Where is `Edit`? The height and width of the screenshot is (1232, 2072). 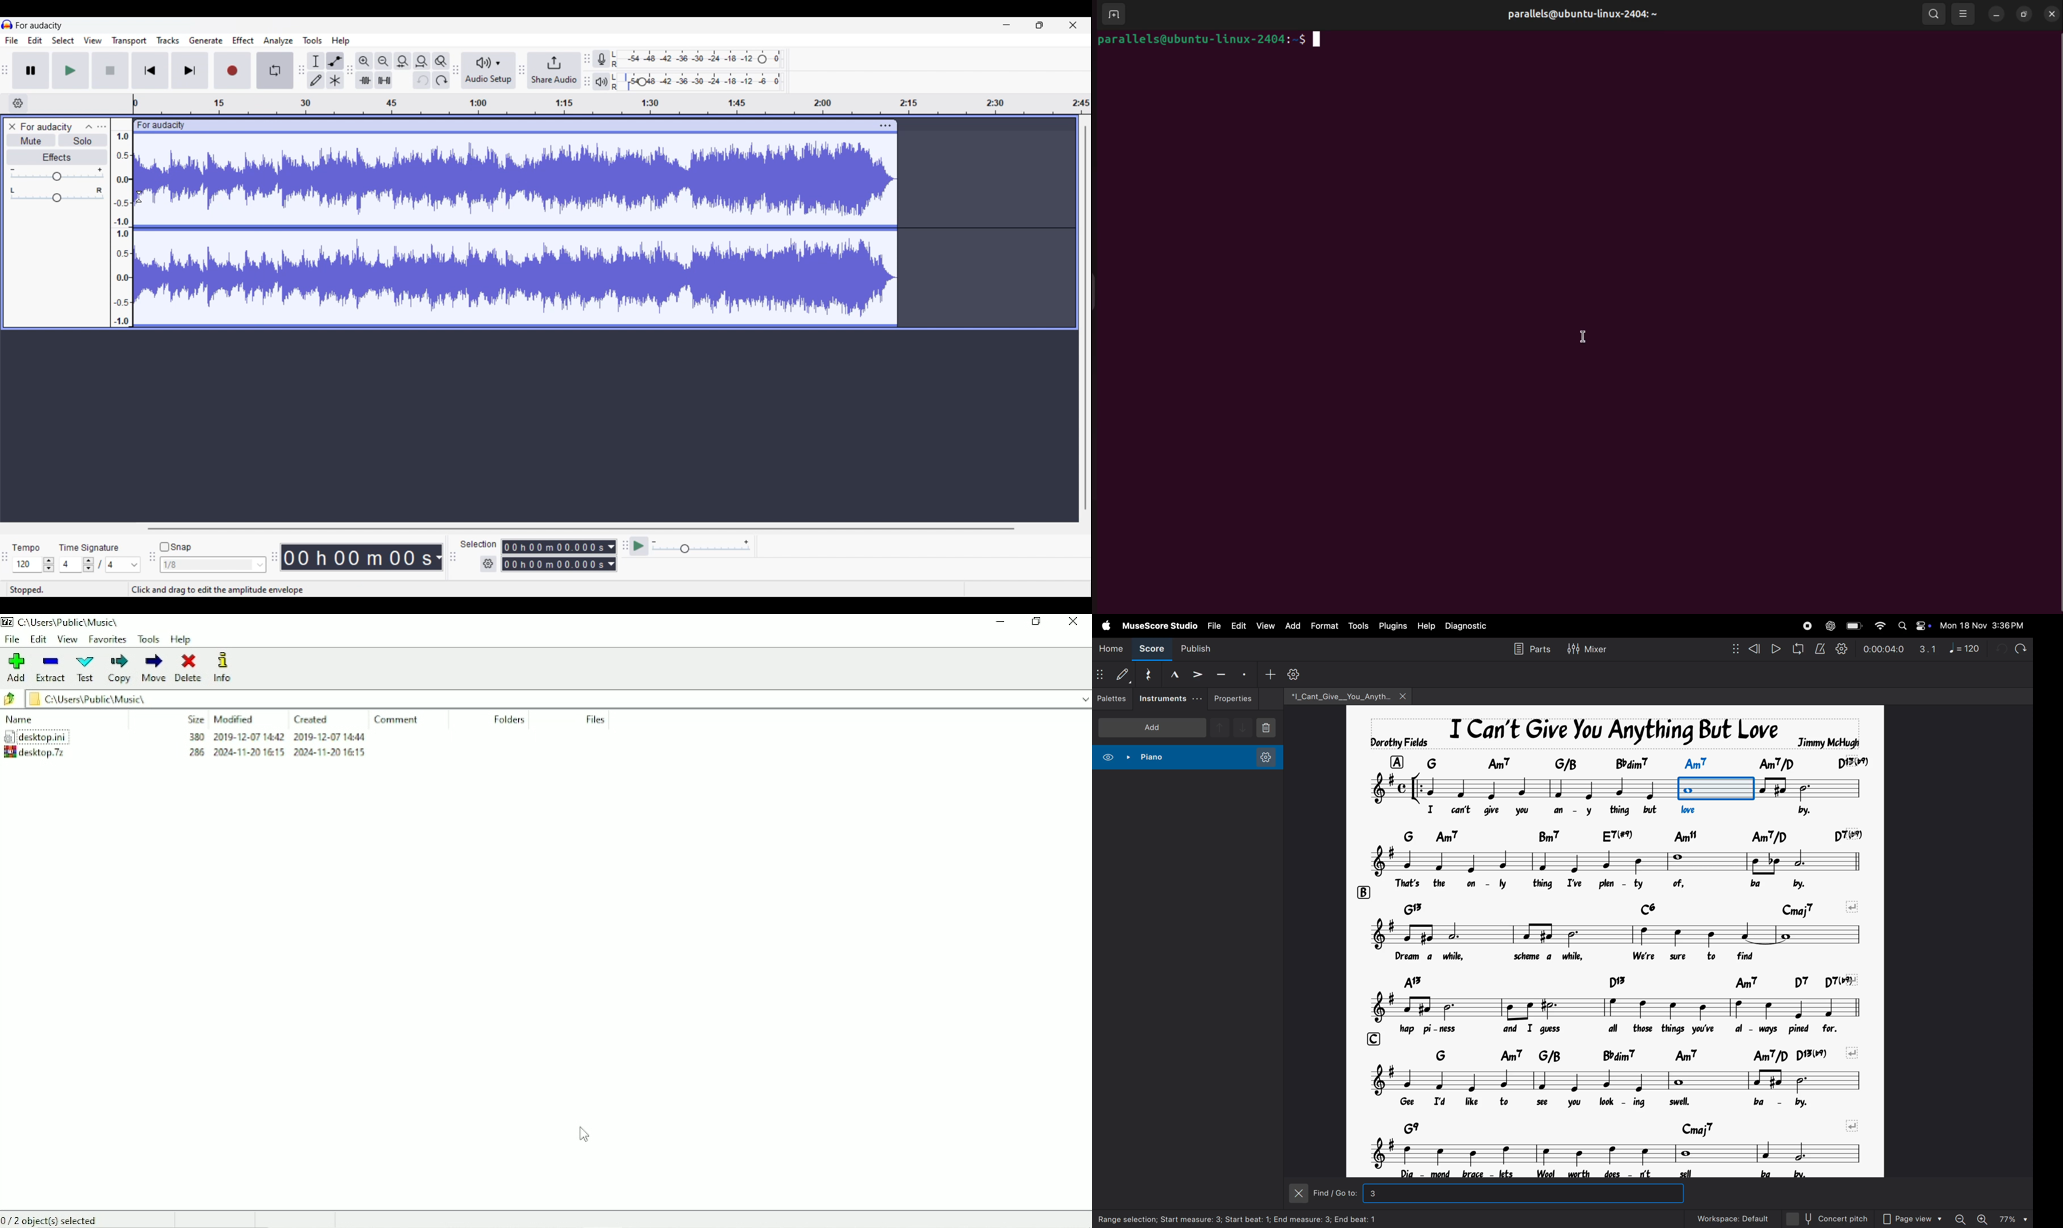 Edit is located at coordinates (35, 40).